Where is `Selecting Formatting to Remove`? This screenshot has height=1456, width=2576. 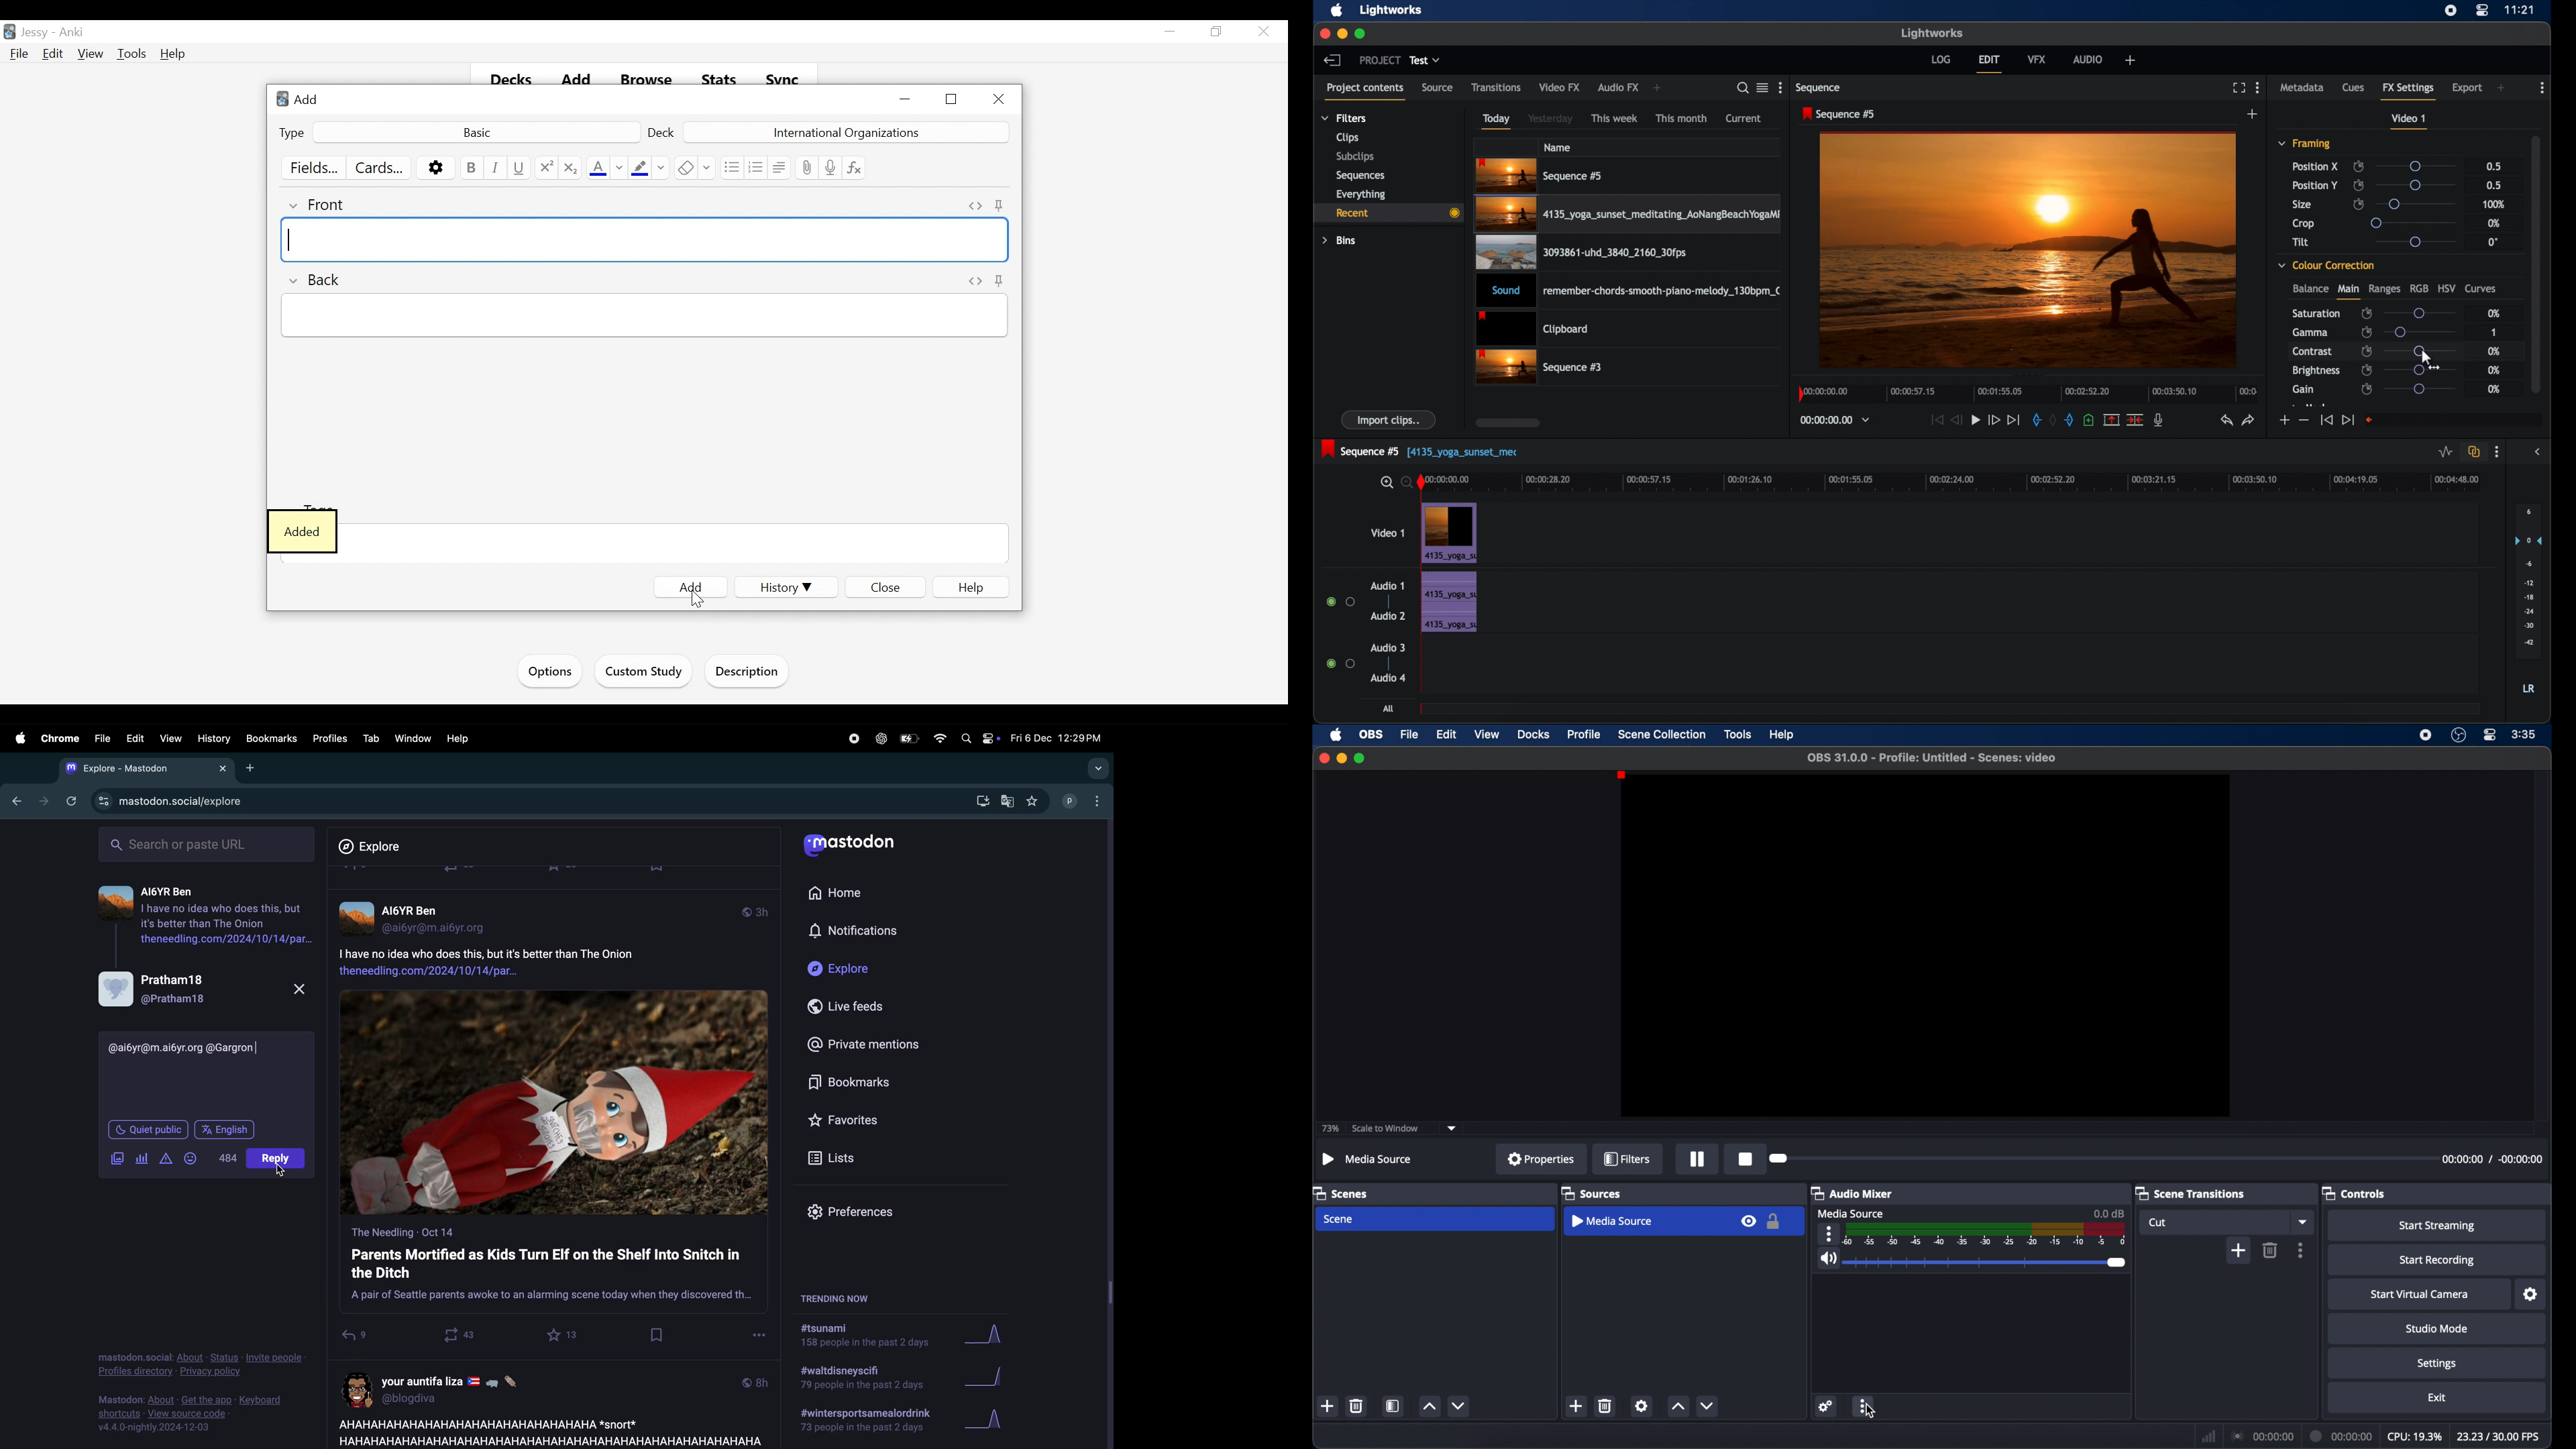 Selecting Formatting to Remove is located at coordinates (706, 167).